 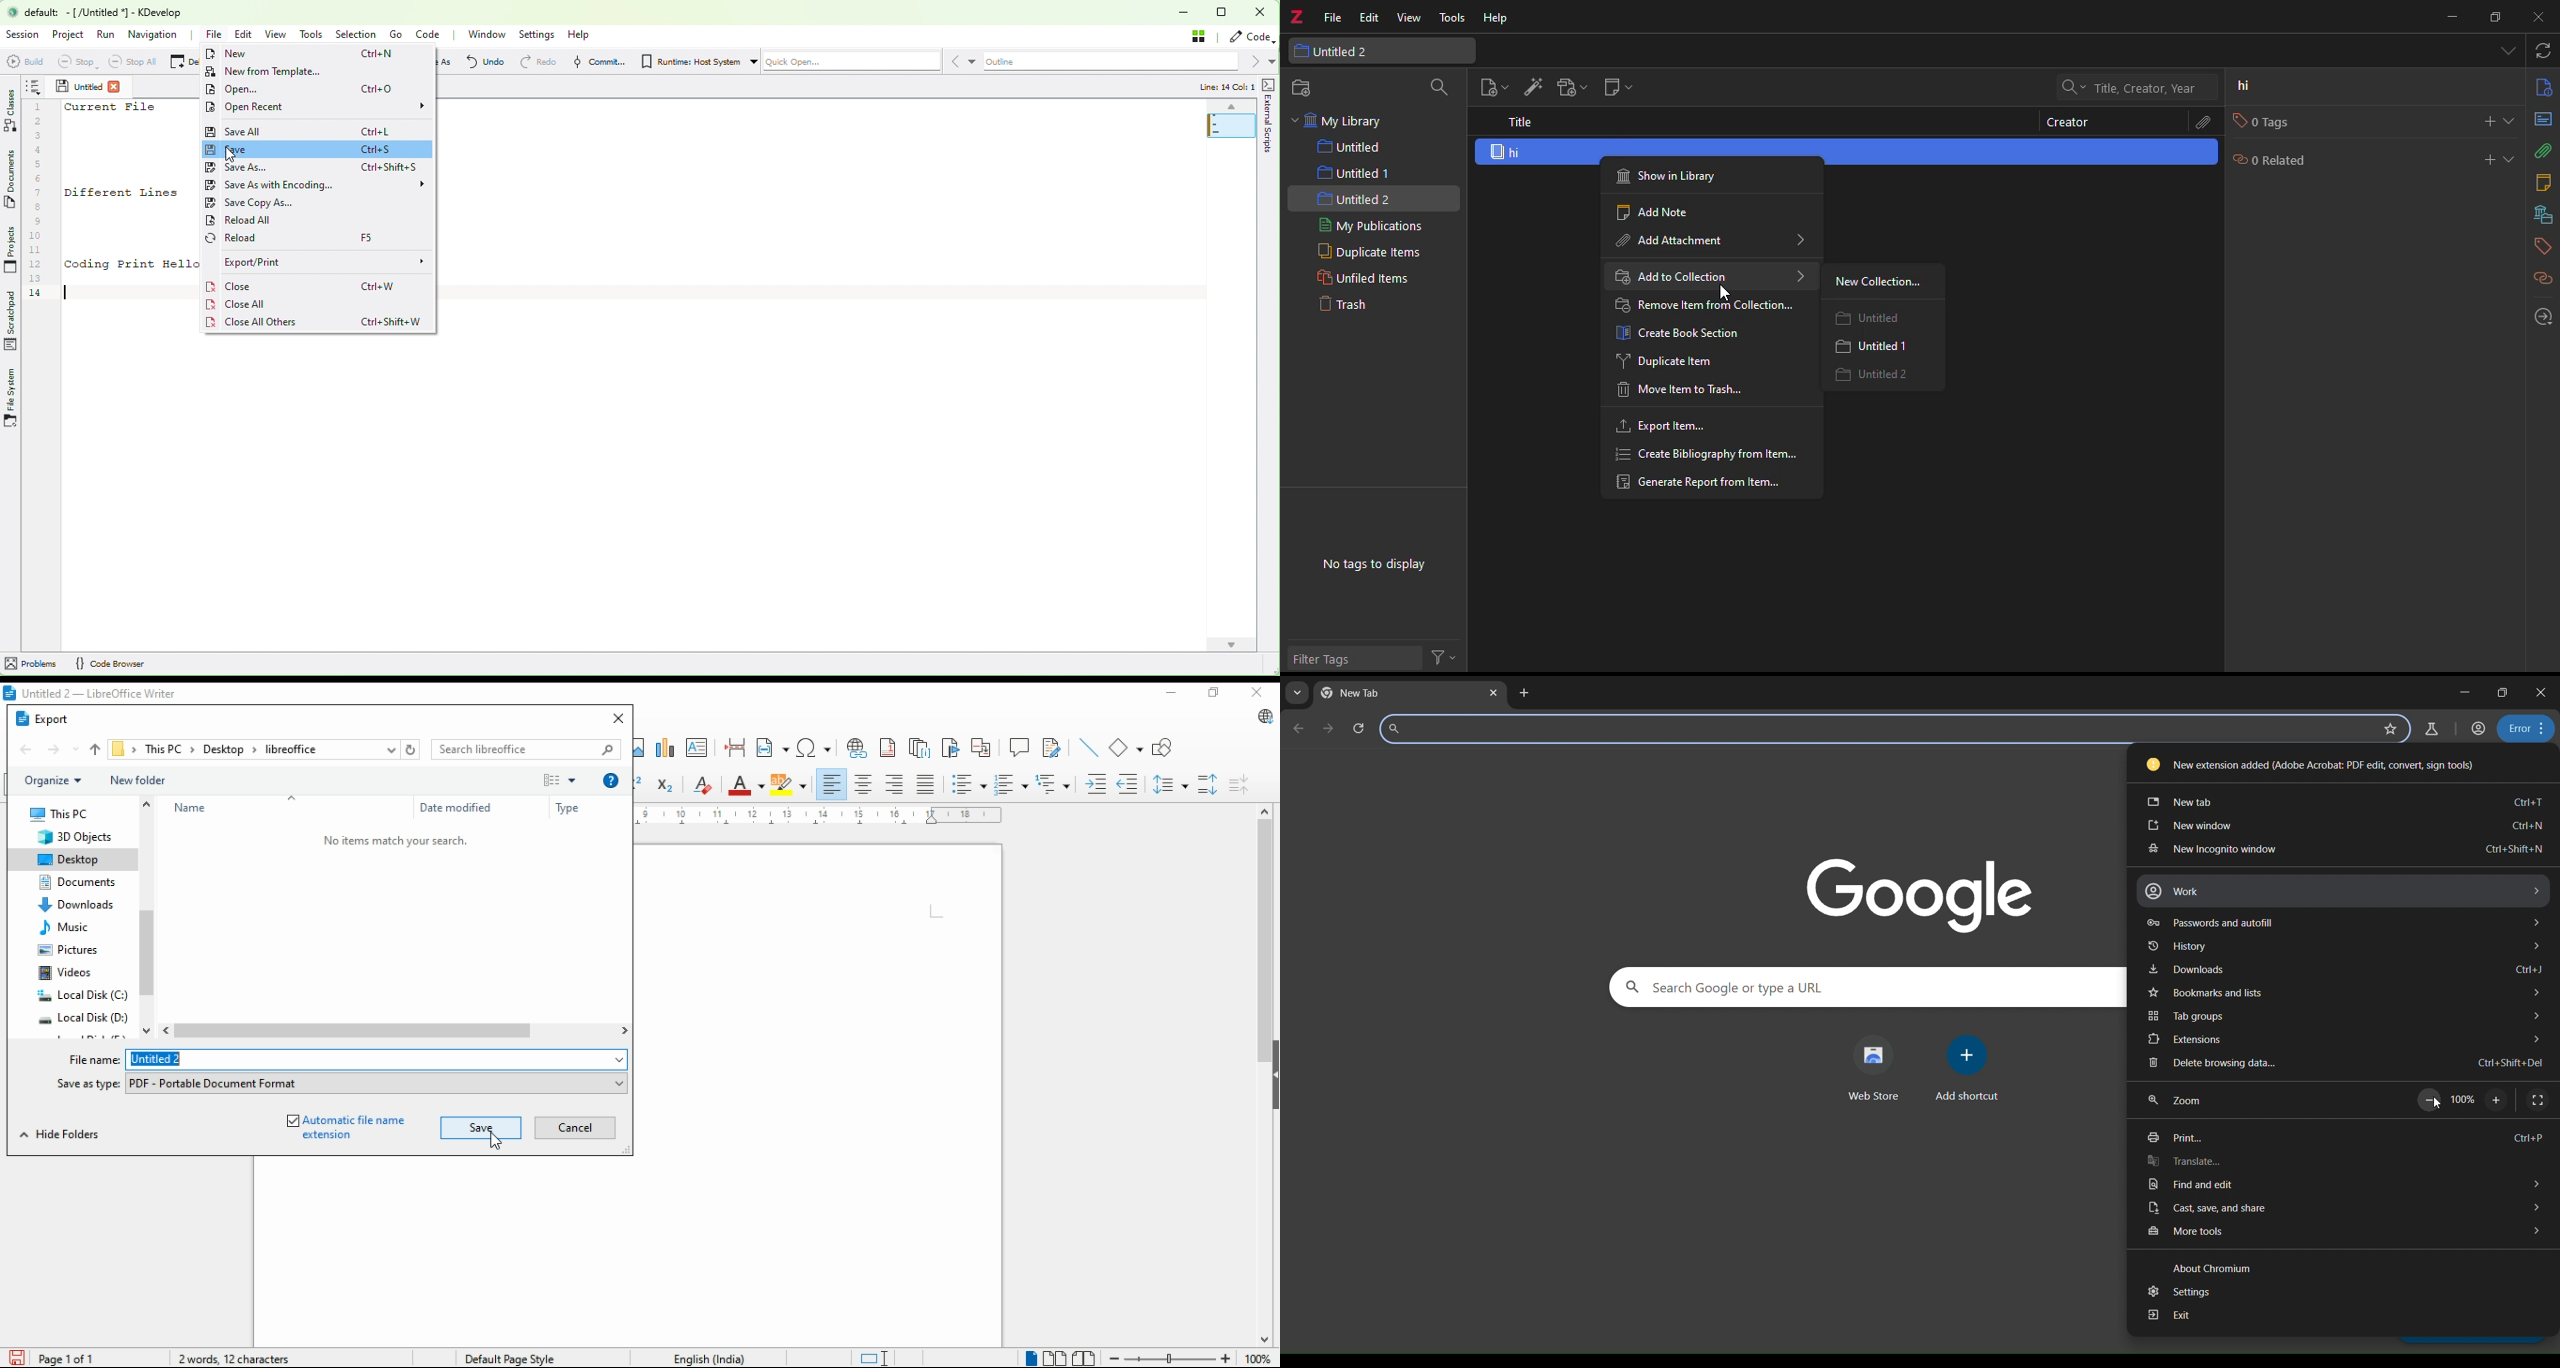 What do you see at coordinates (1531, 88) in the screenshot?
I see `add item` at bounding box center [1531, 88].